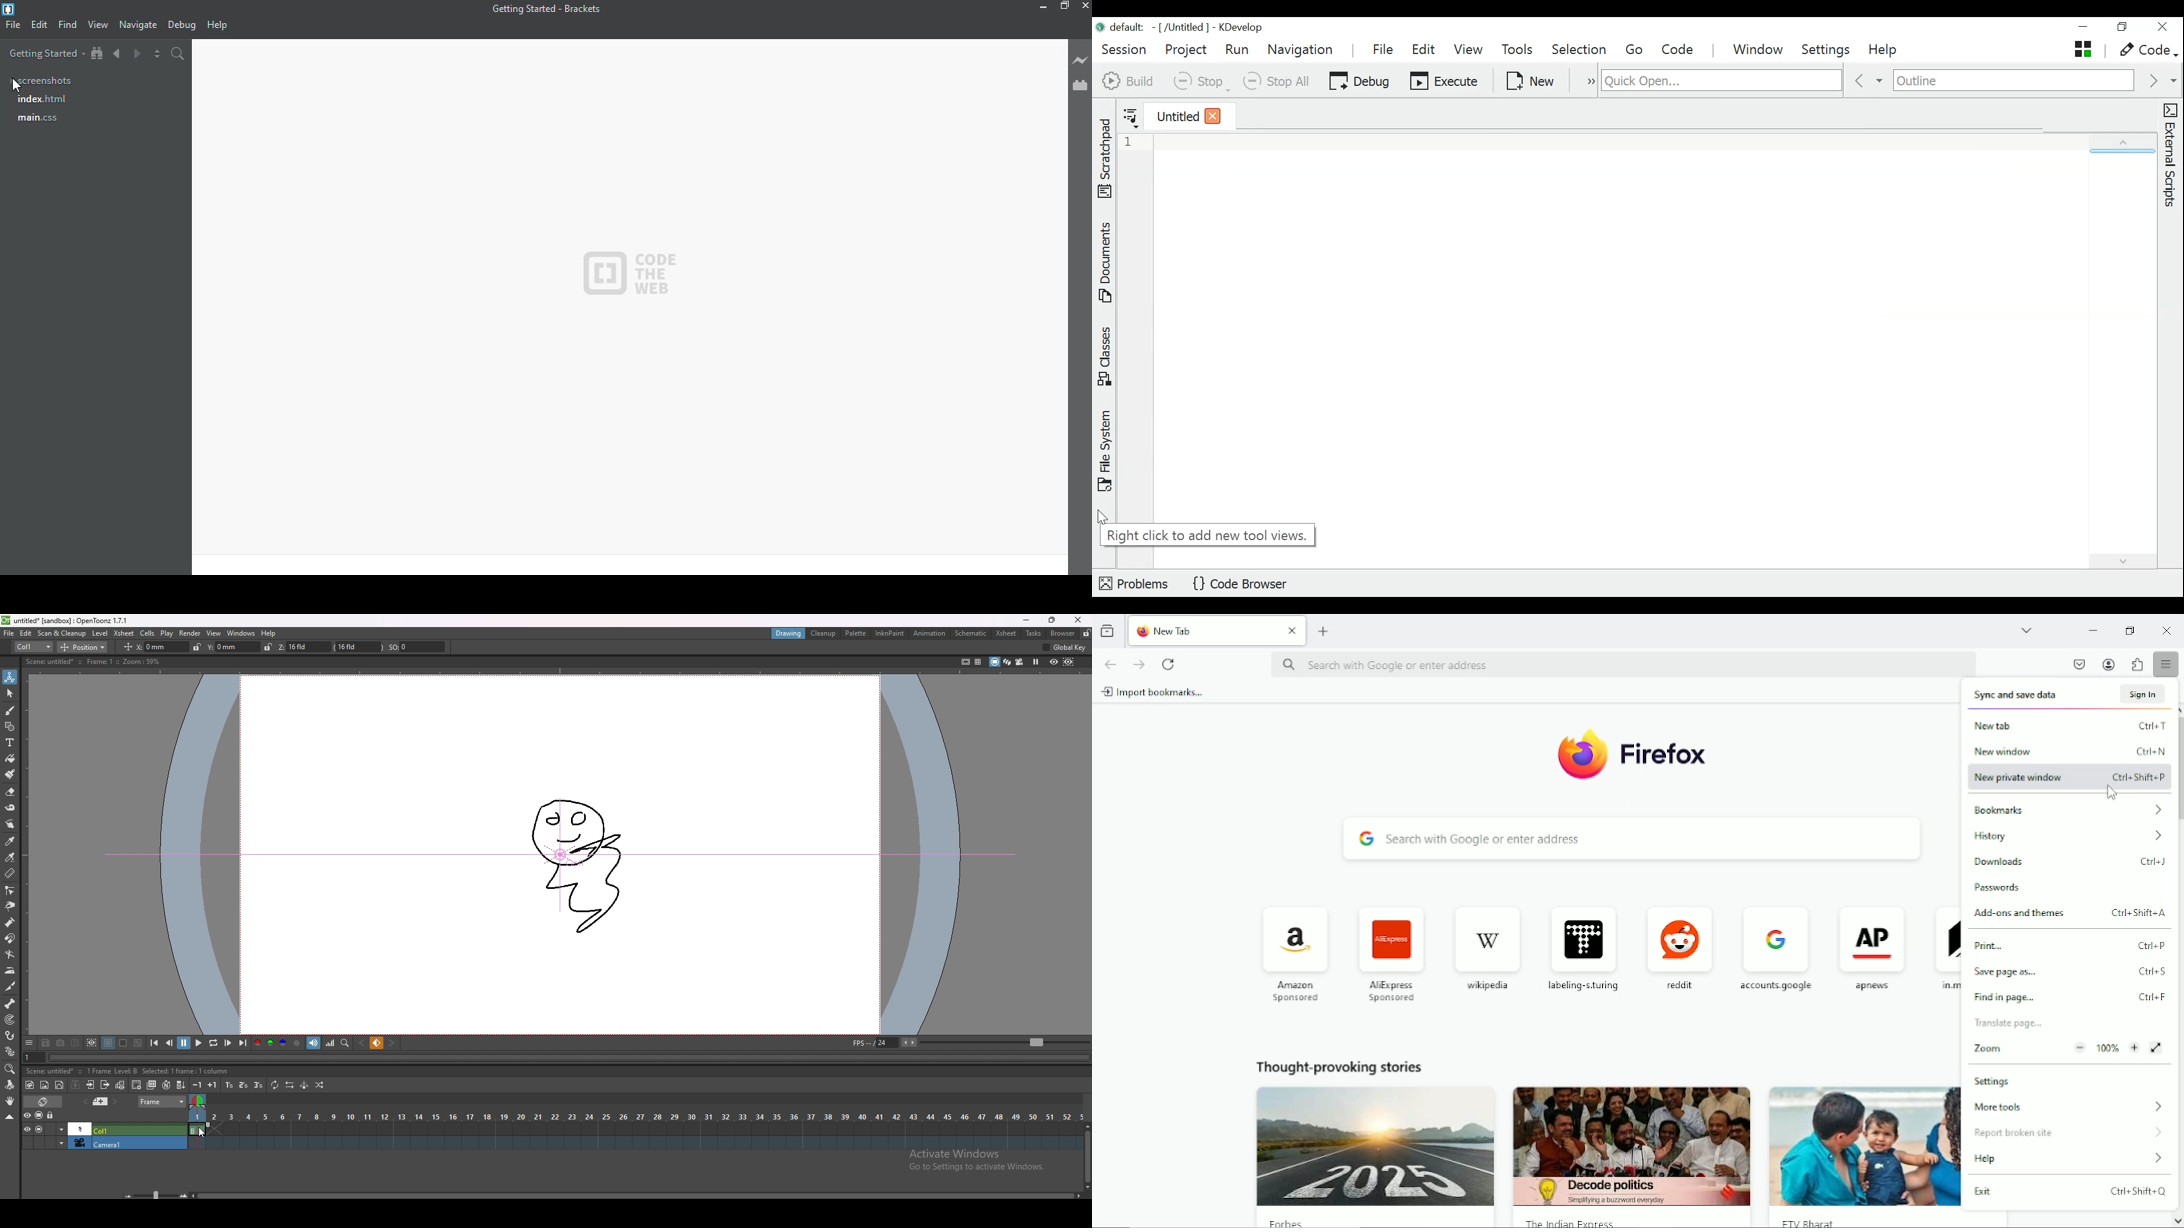 The width and height of the screenshot is (2184, 1232). Describe the element at coordinates (1087, 1155) in the screenshot. I see `scroll bar` at that location.